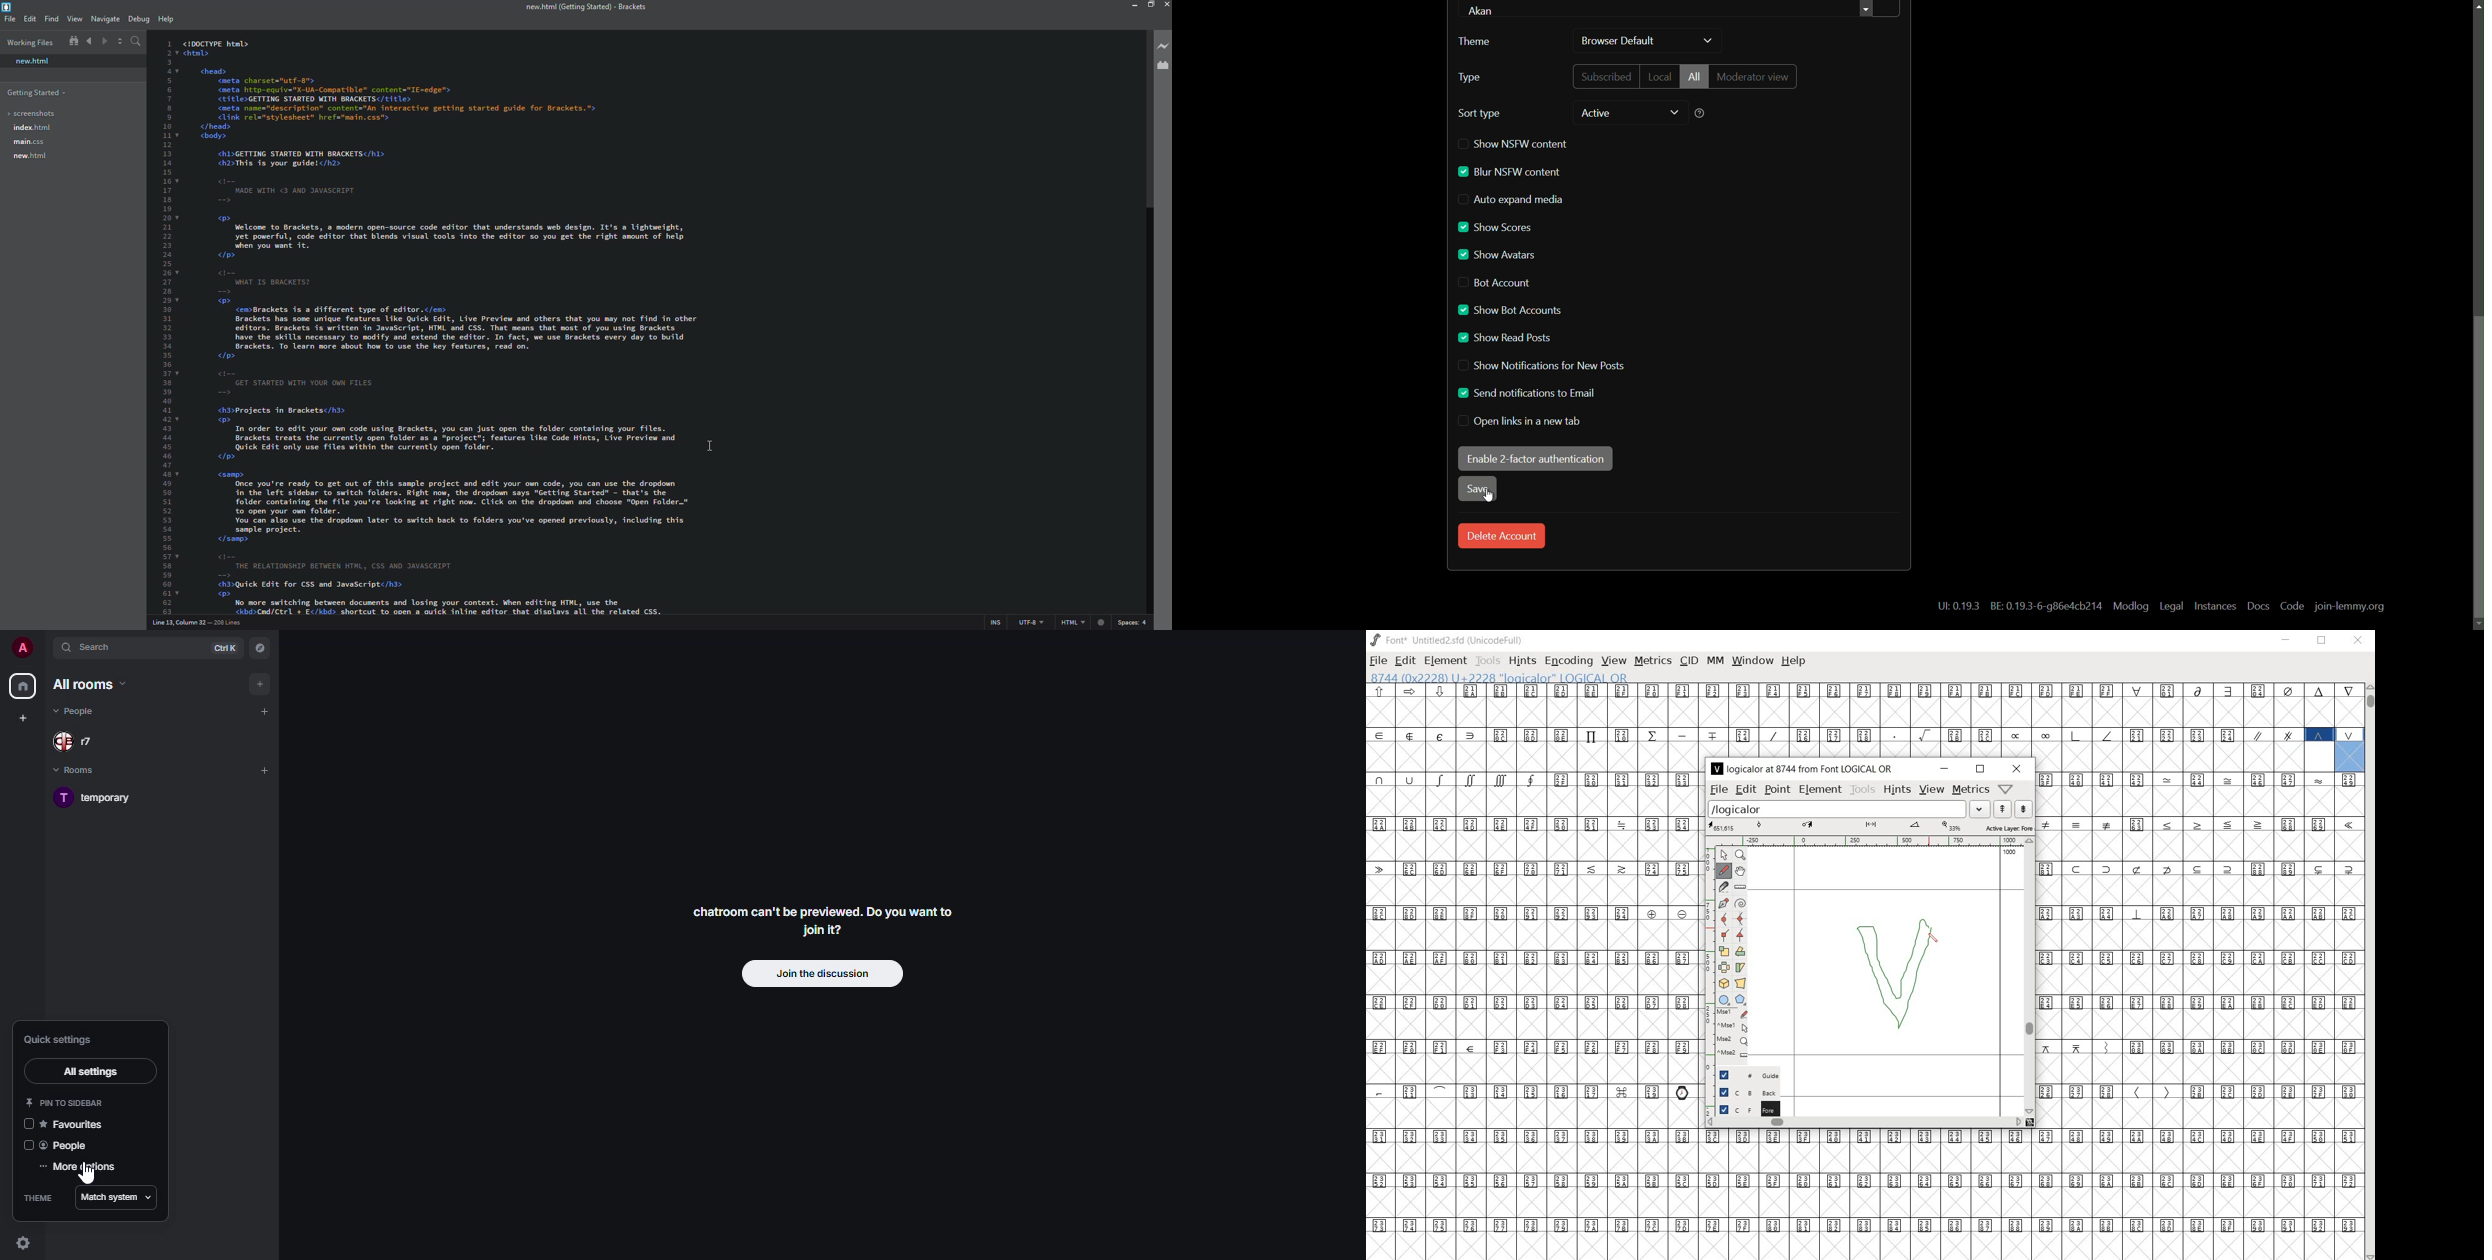 The width and height of the screenshot is (2492, 1260). Describe the element at coordinates (1470, 77) in the screenshot. I see `type` at that location.